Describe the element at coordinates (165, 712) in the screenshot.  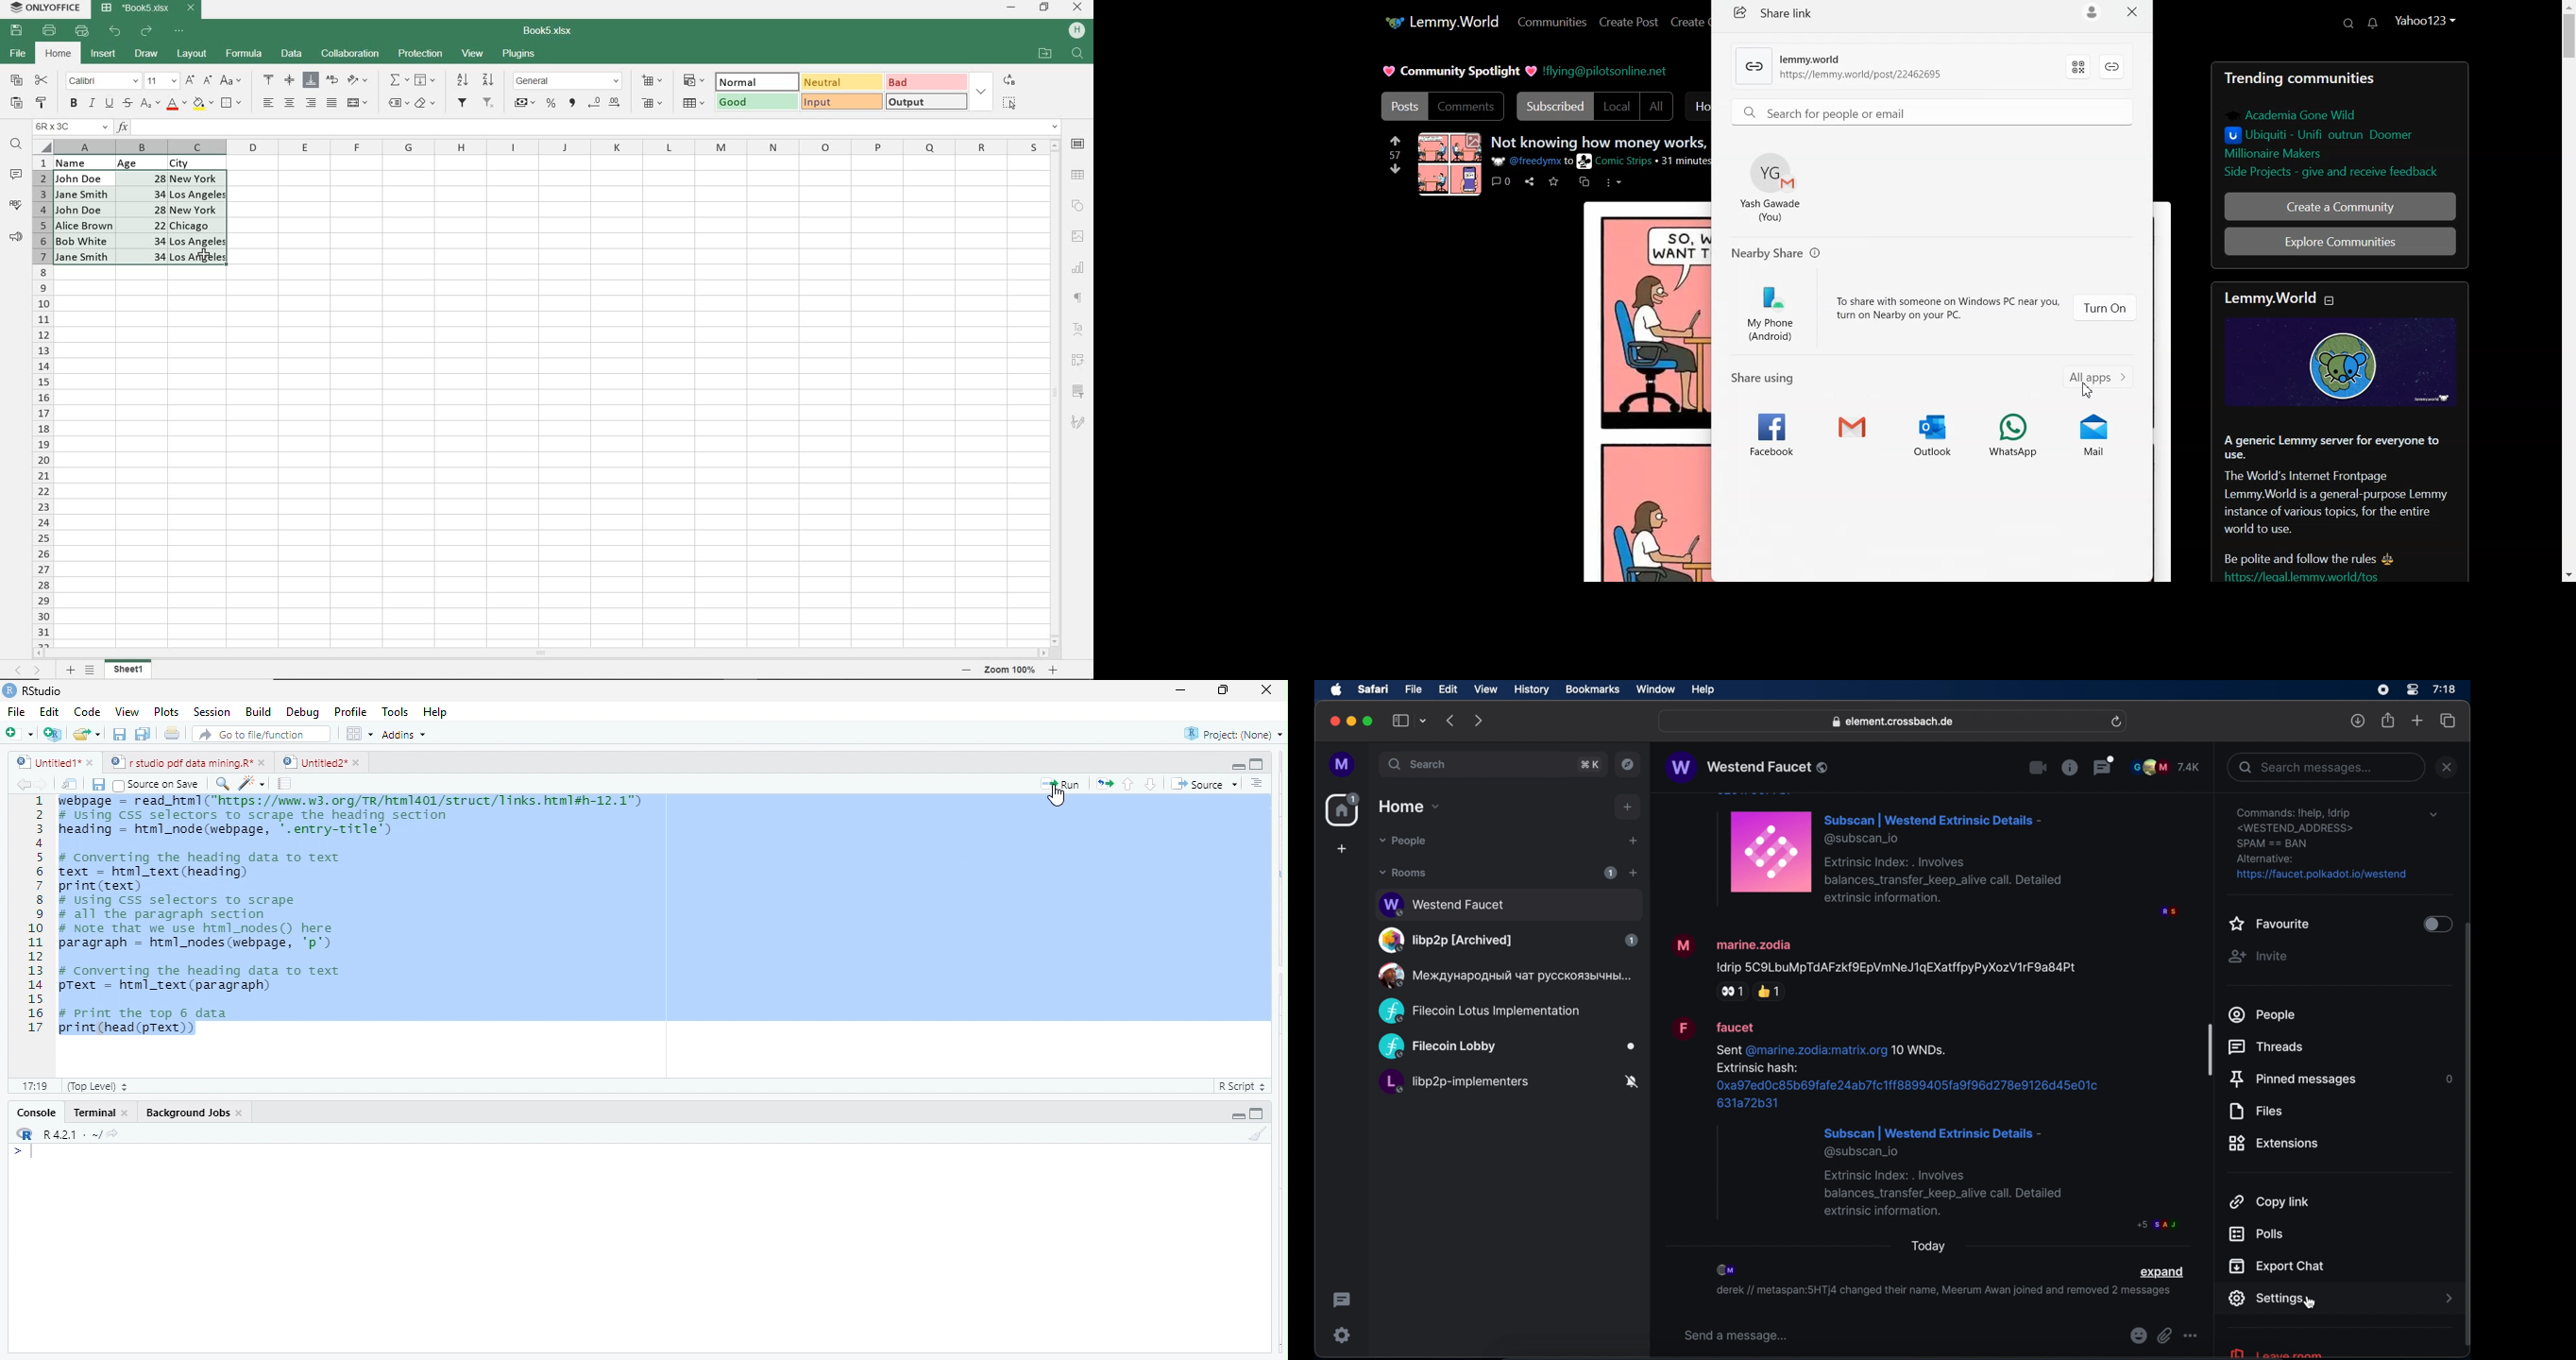
I see `Plots` at that location.